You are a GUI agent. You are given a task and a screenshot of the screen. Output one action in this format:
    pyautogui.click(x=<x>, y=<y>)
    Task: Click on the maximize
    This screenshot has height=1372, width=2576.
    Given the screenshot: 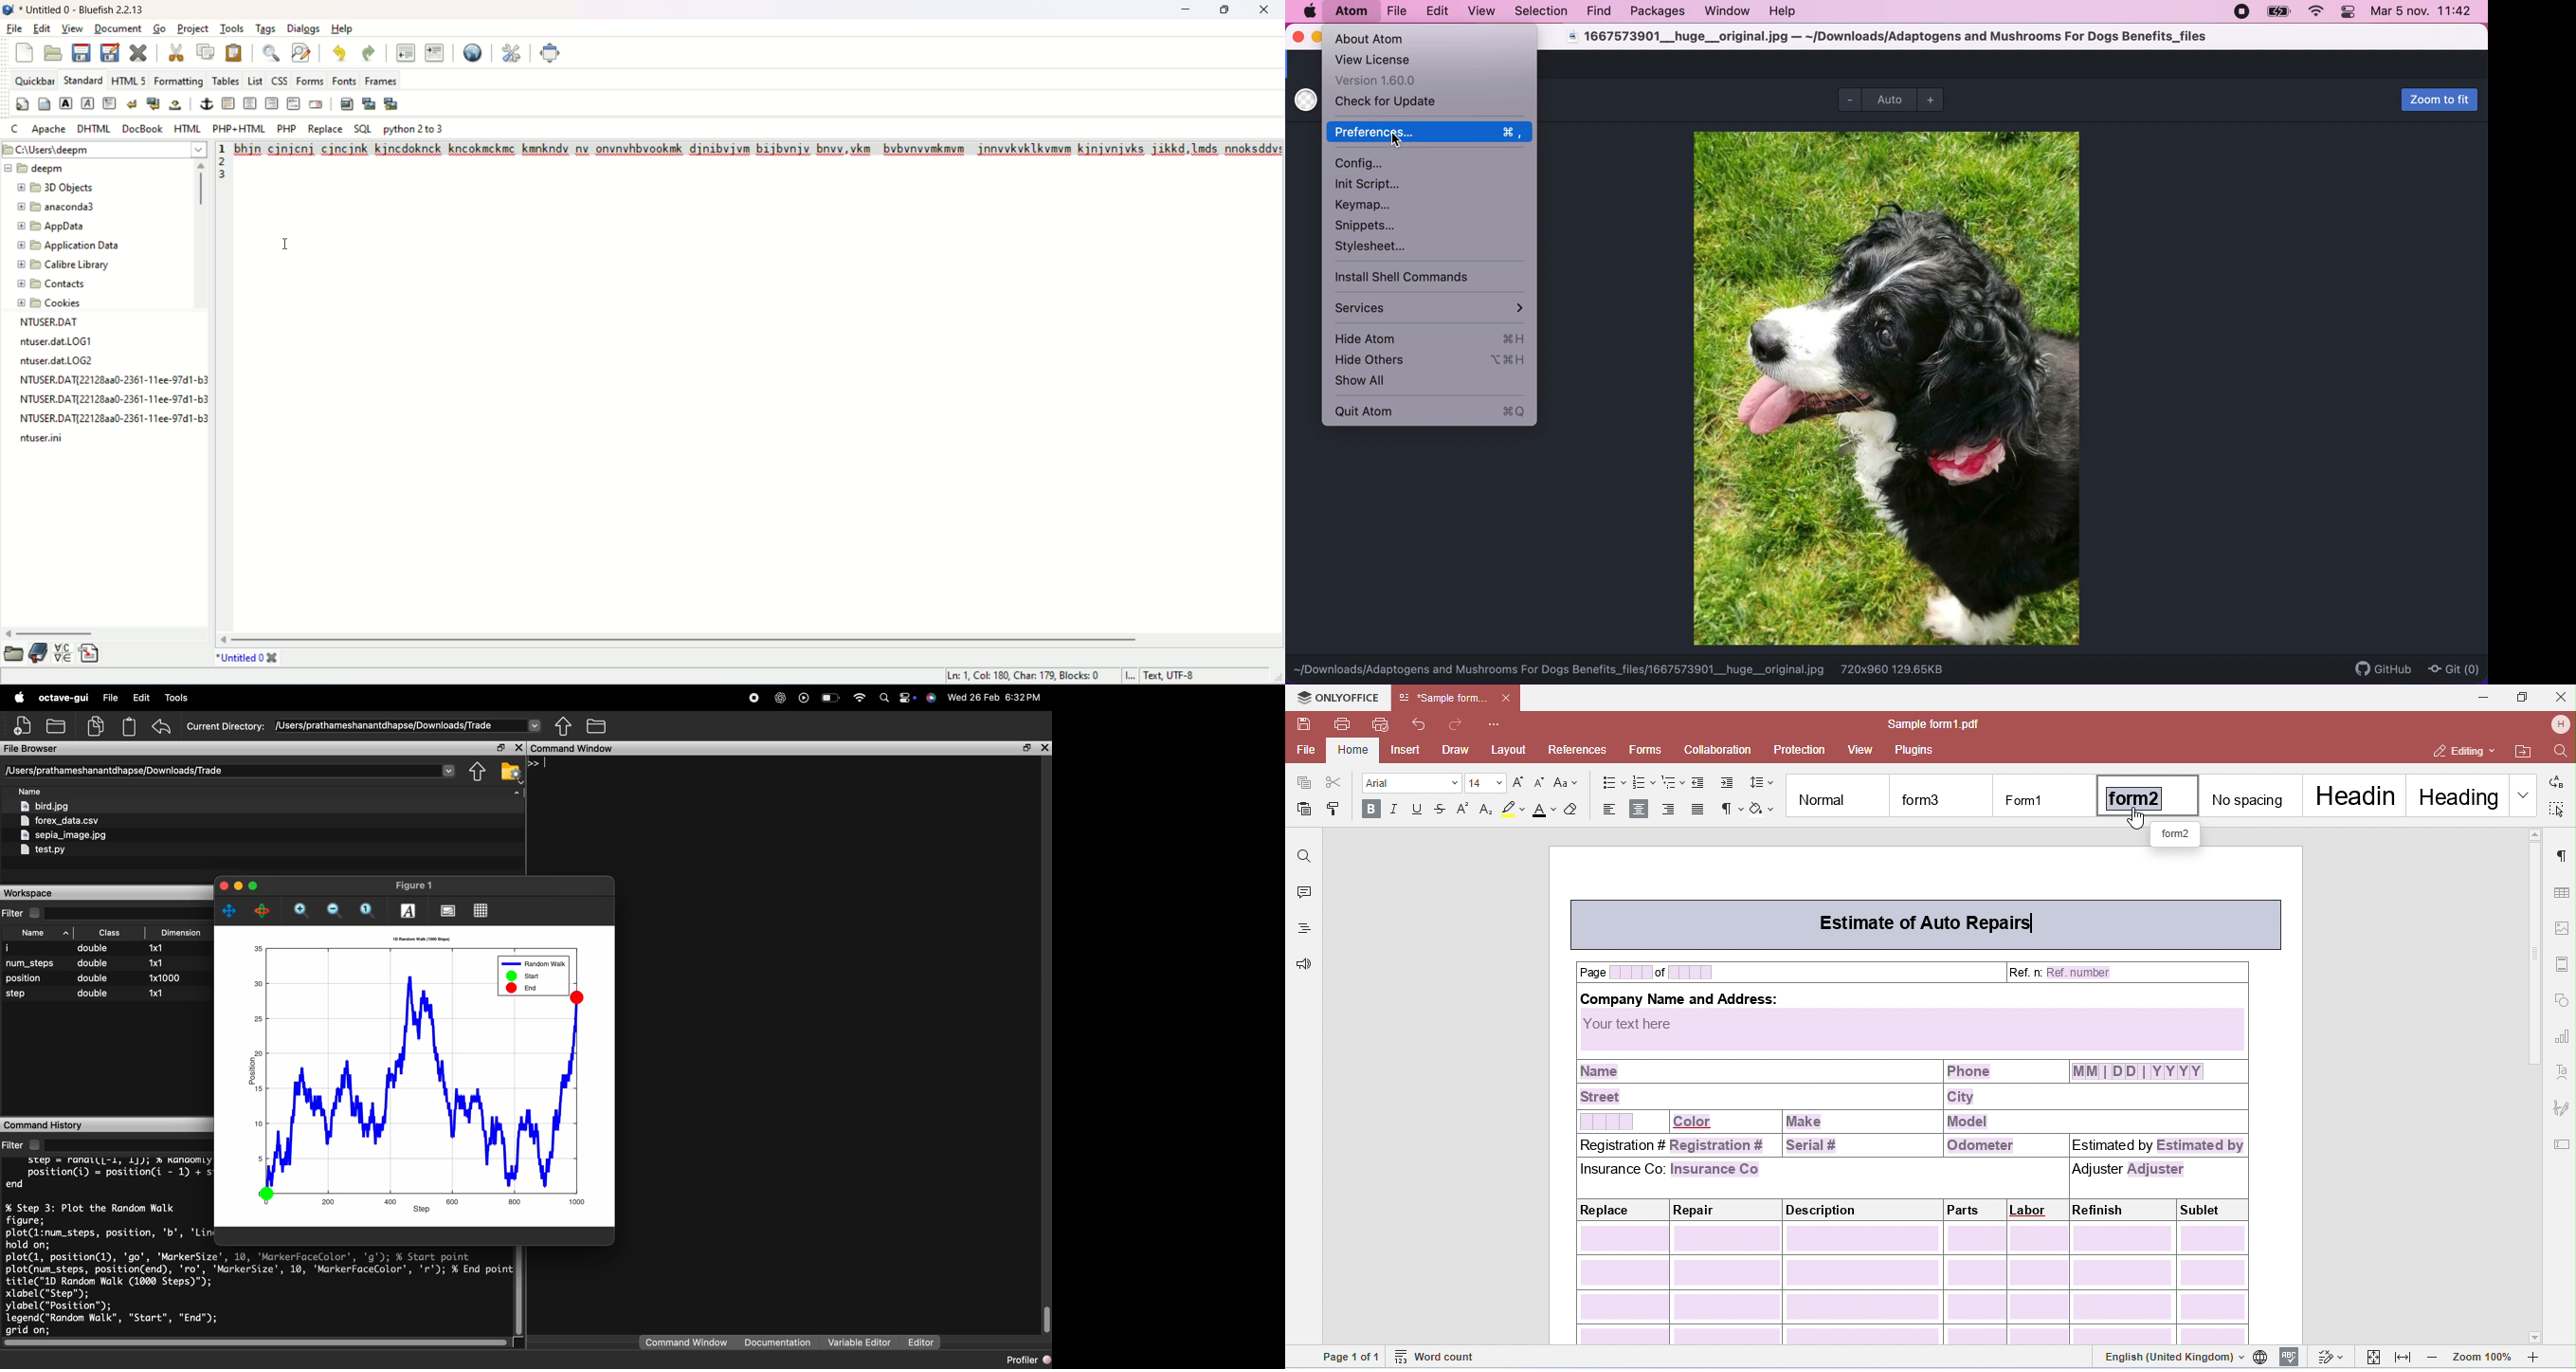 What is the action you would take?
    pyautogui.click(x=1025, y=748)
    